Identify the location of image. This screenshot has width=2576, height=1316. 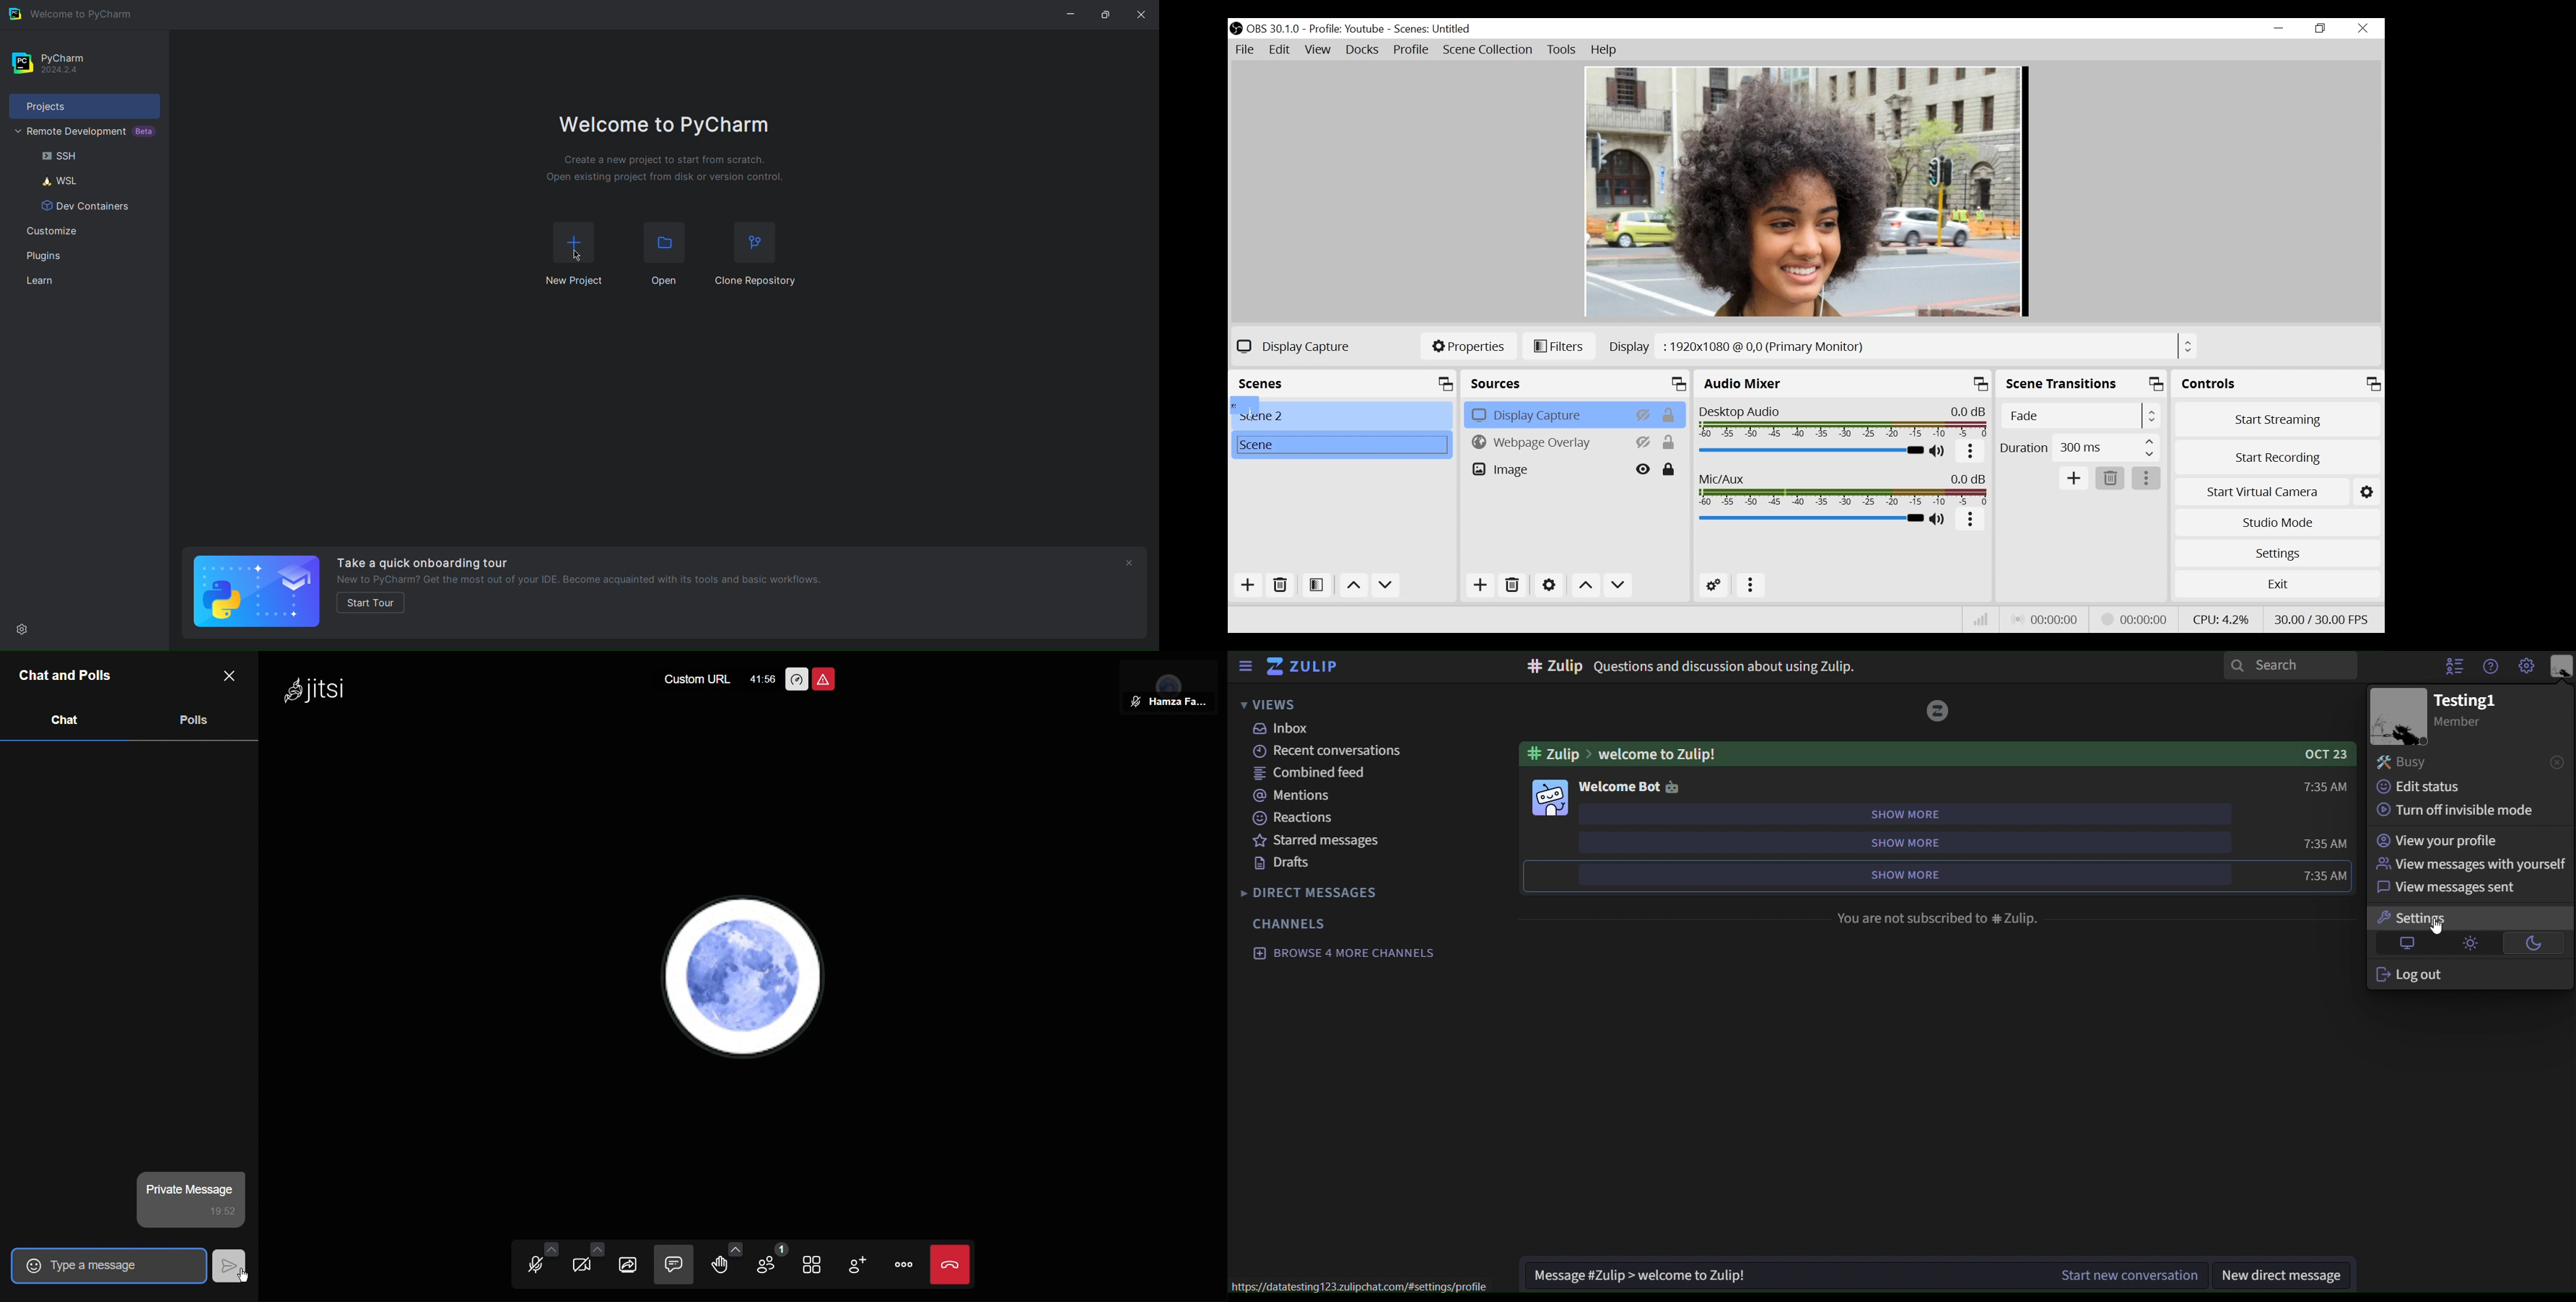
(1938, 709).